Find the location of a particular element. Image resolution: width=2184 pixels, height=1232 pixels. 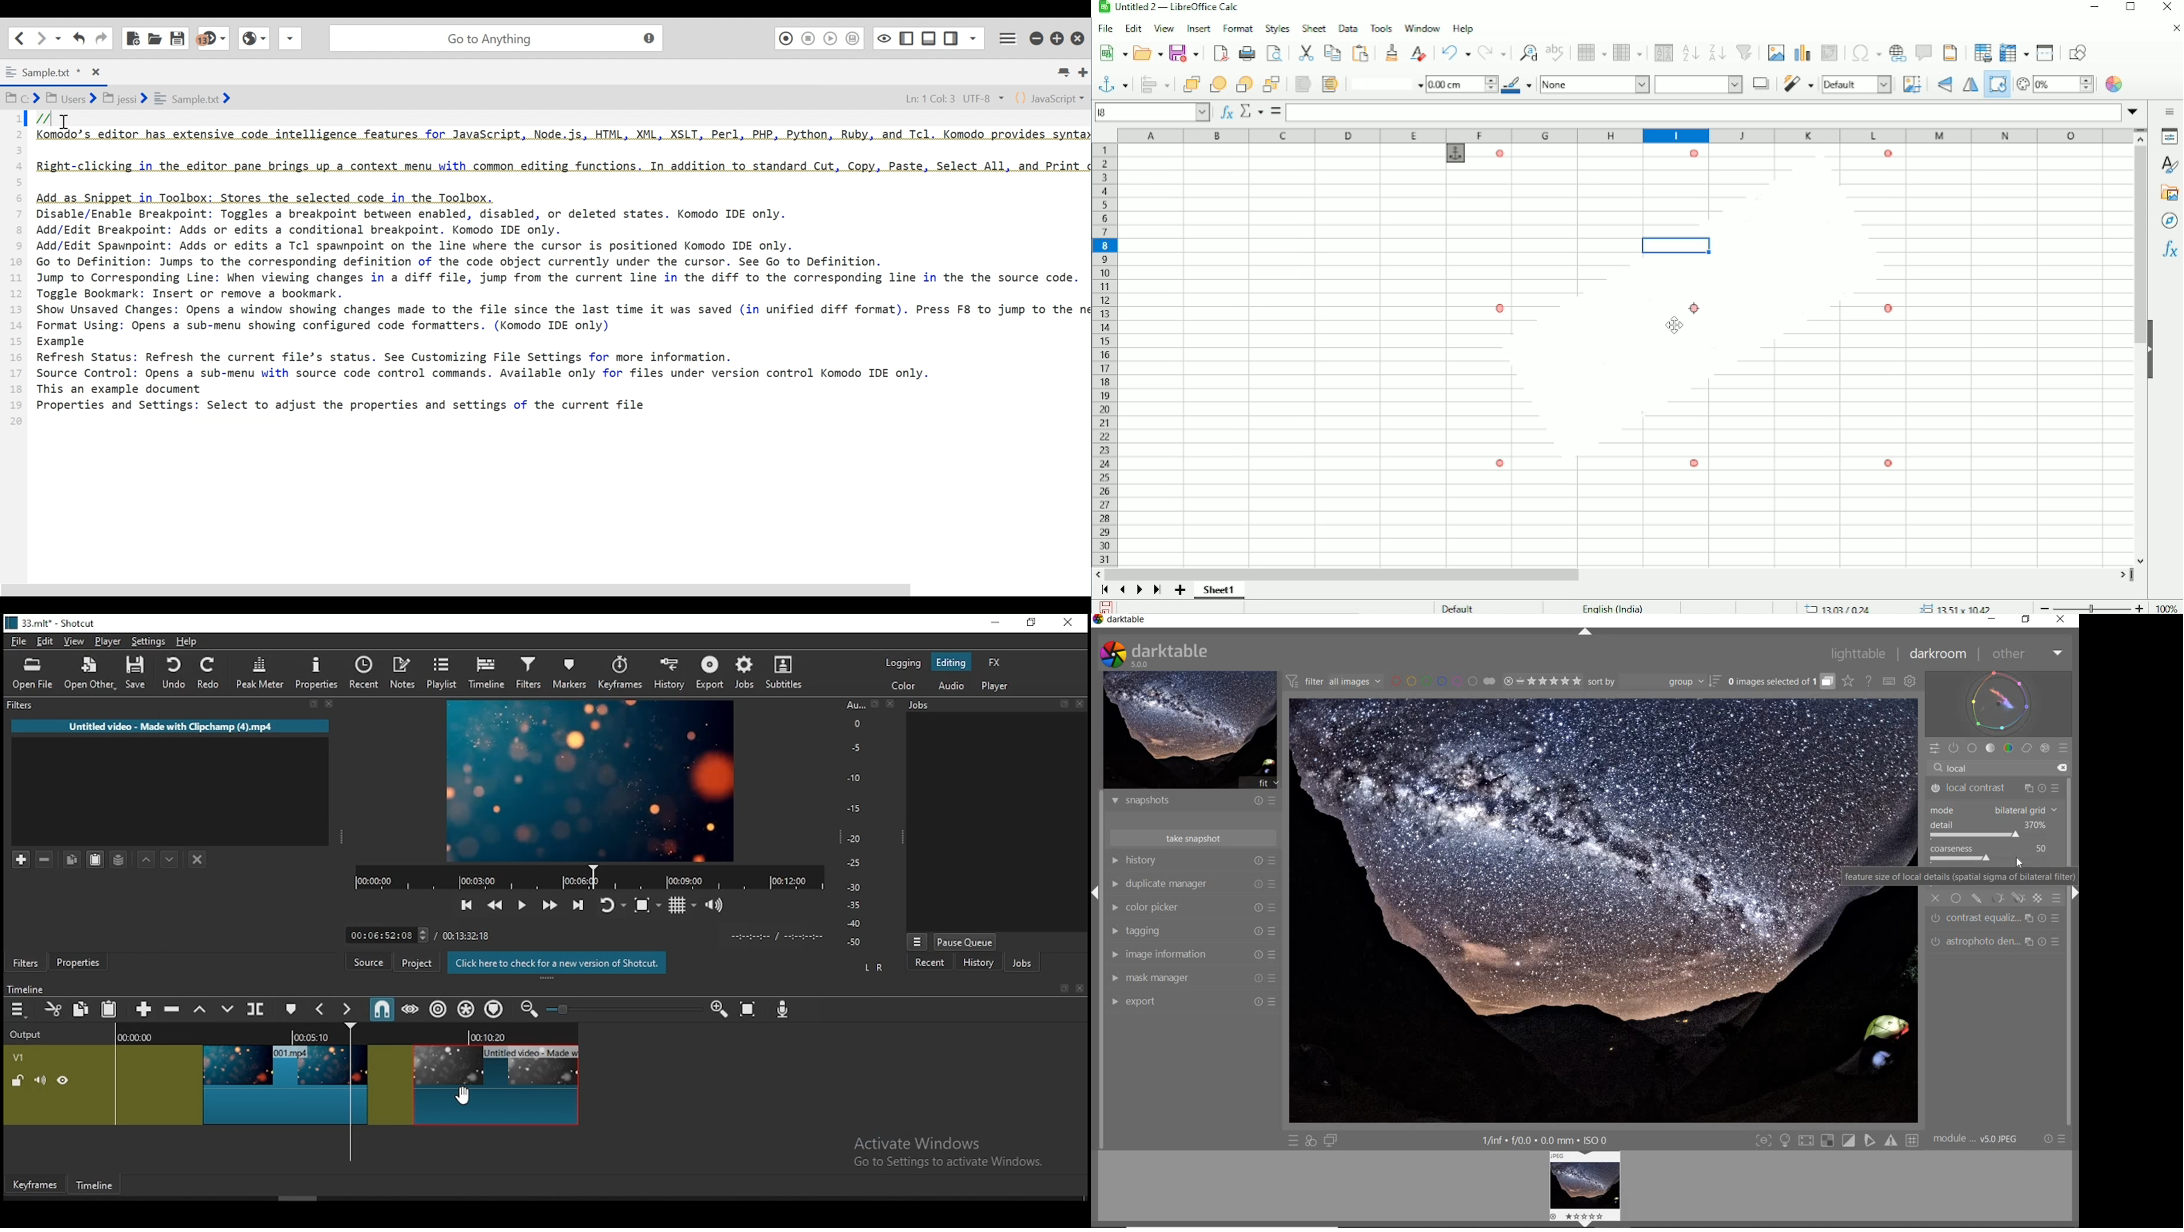

cursor is located at coordinates (467, 1097).